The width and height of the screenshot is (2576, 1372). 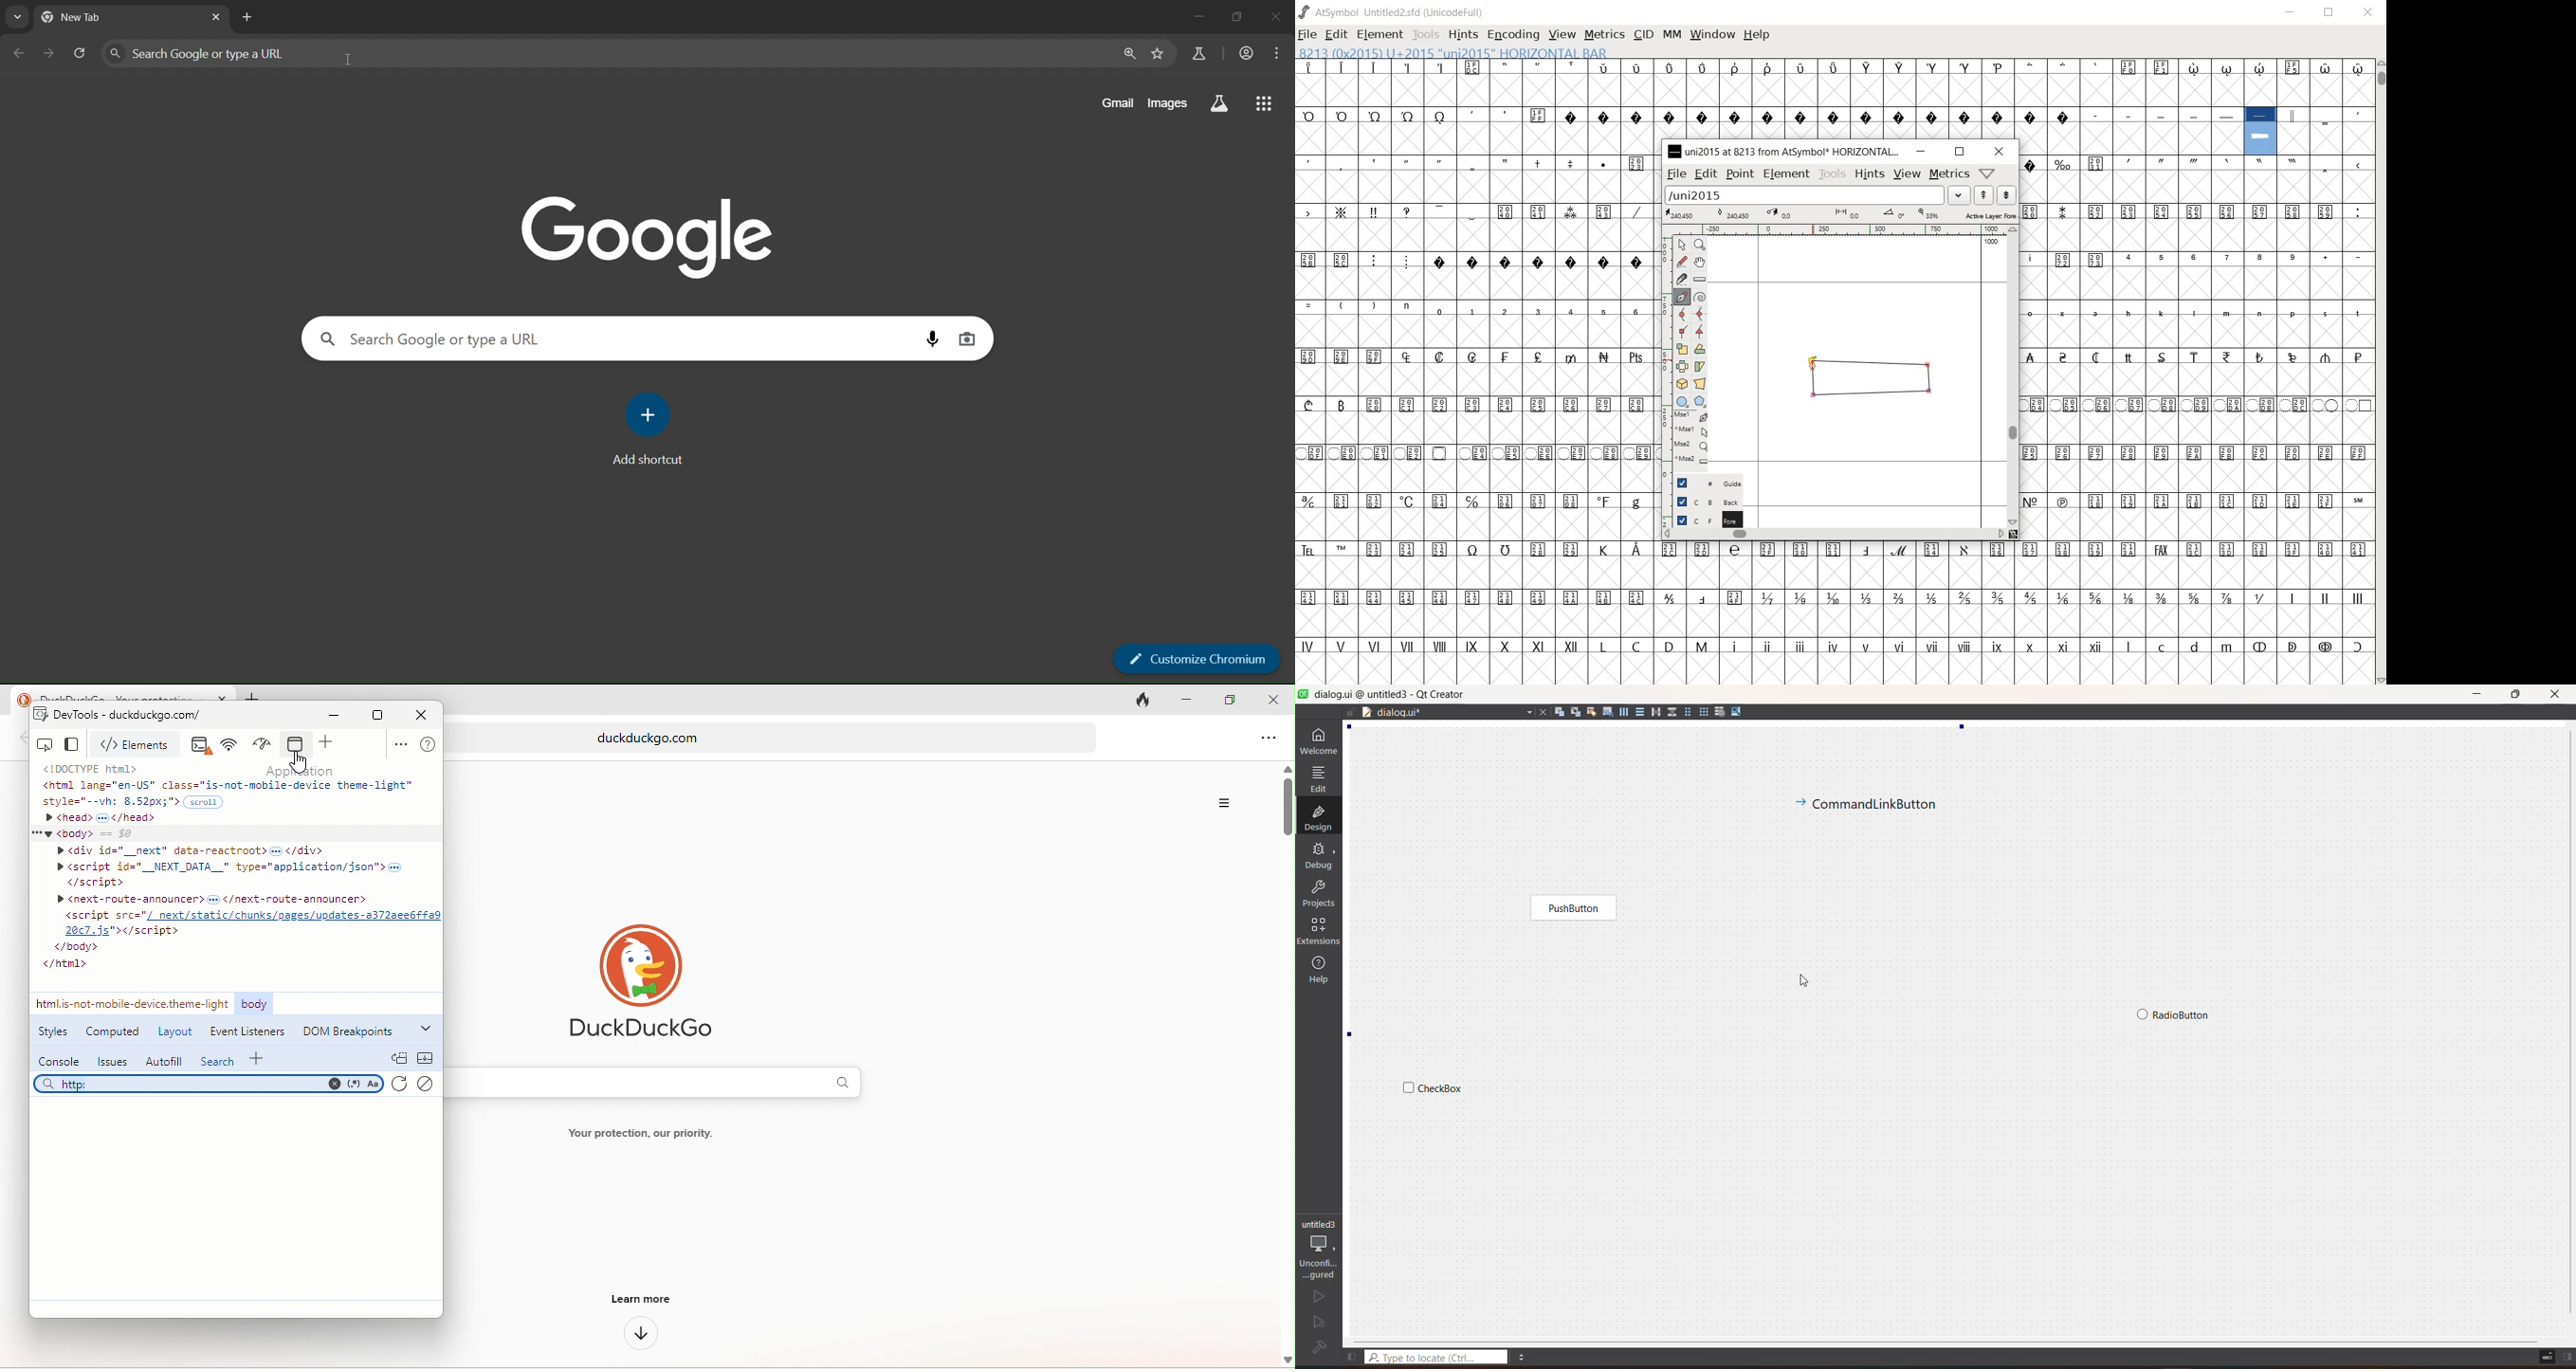 I want to click on go forward one page, so click(x=48, y=53).